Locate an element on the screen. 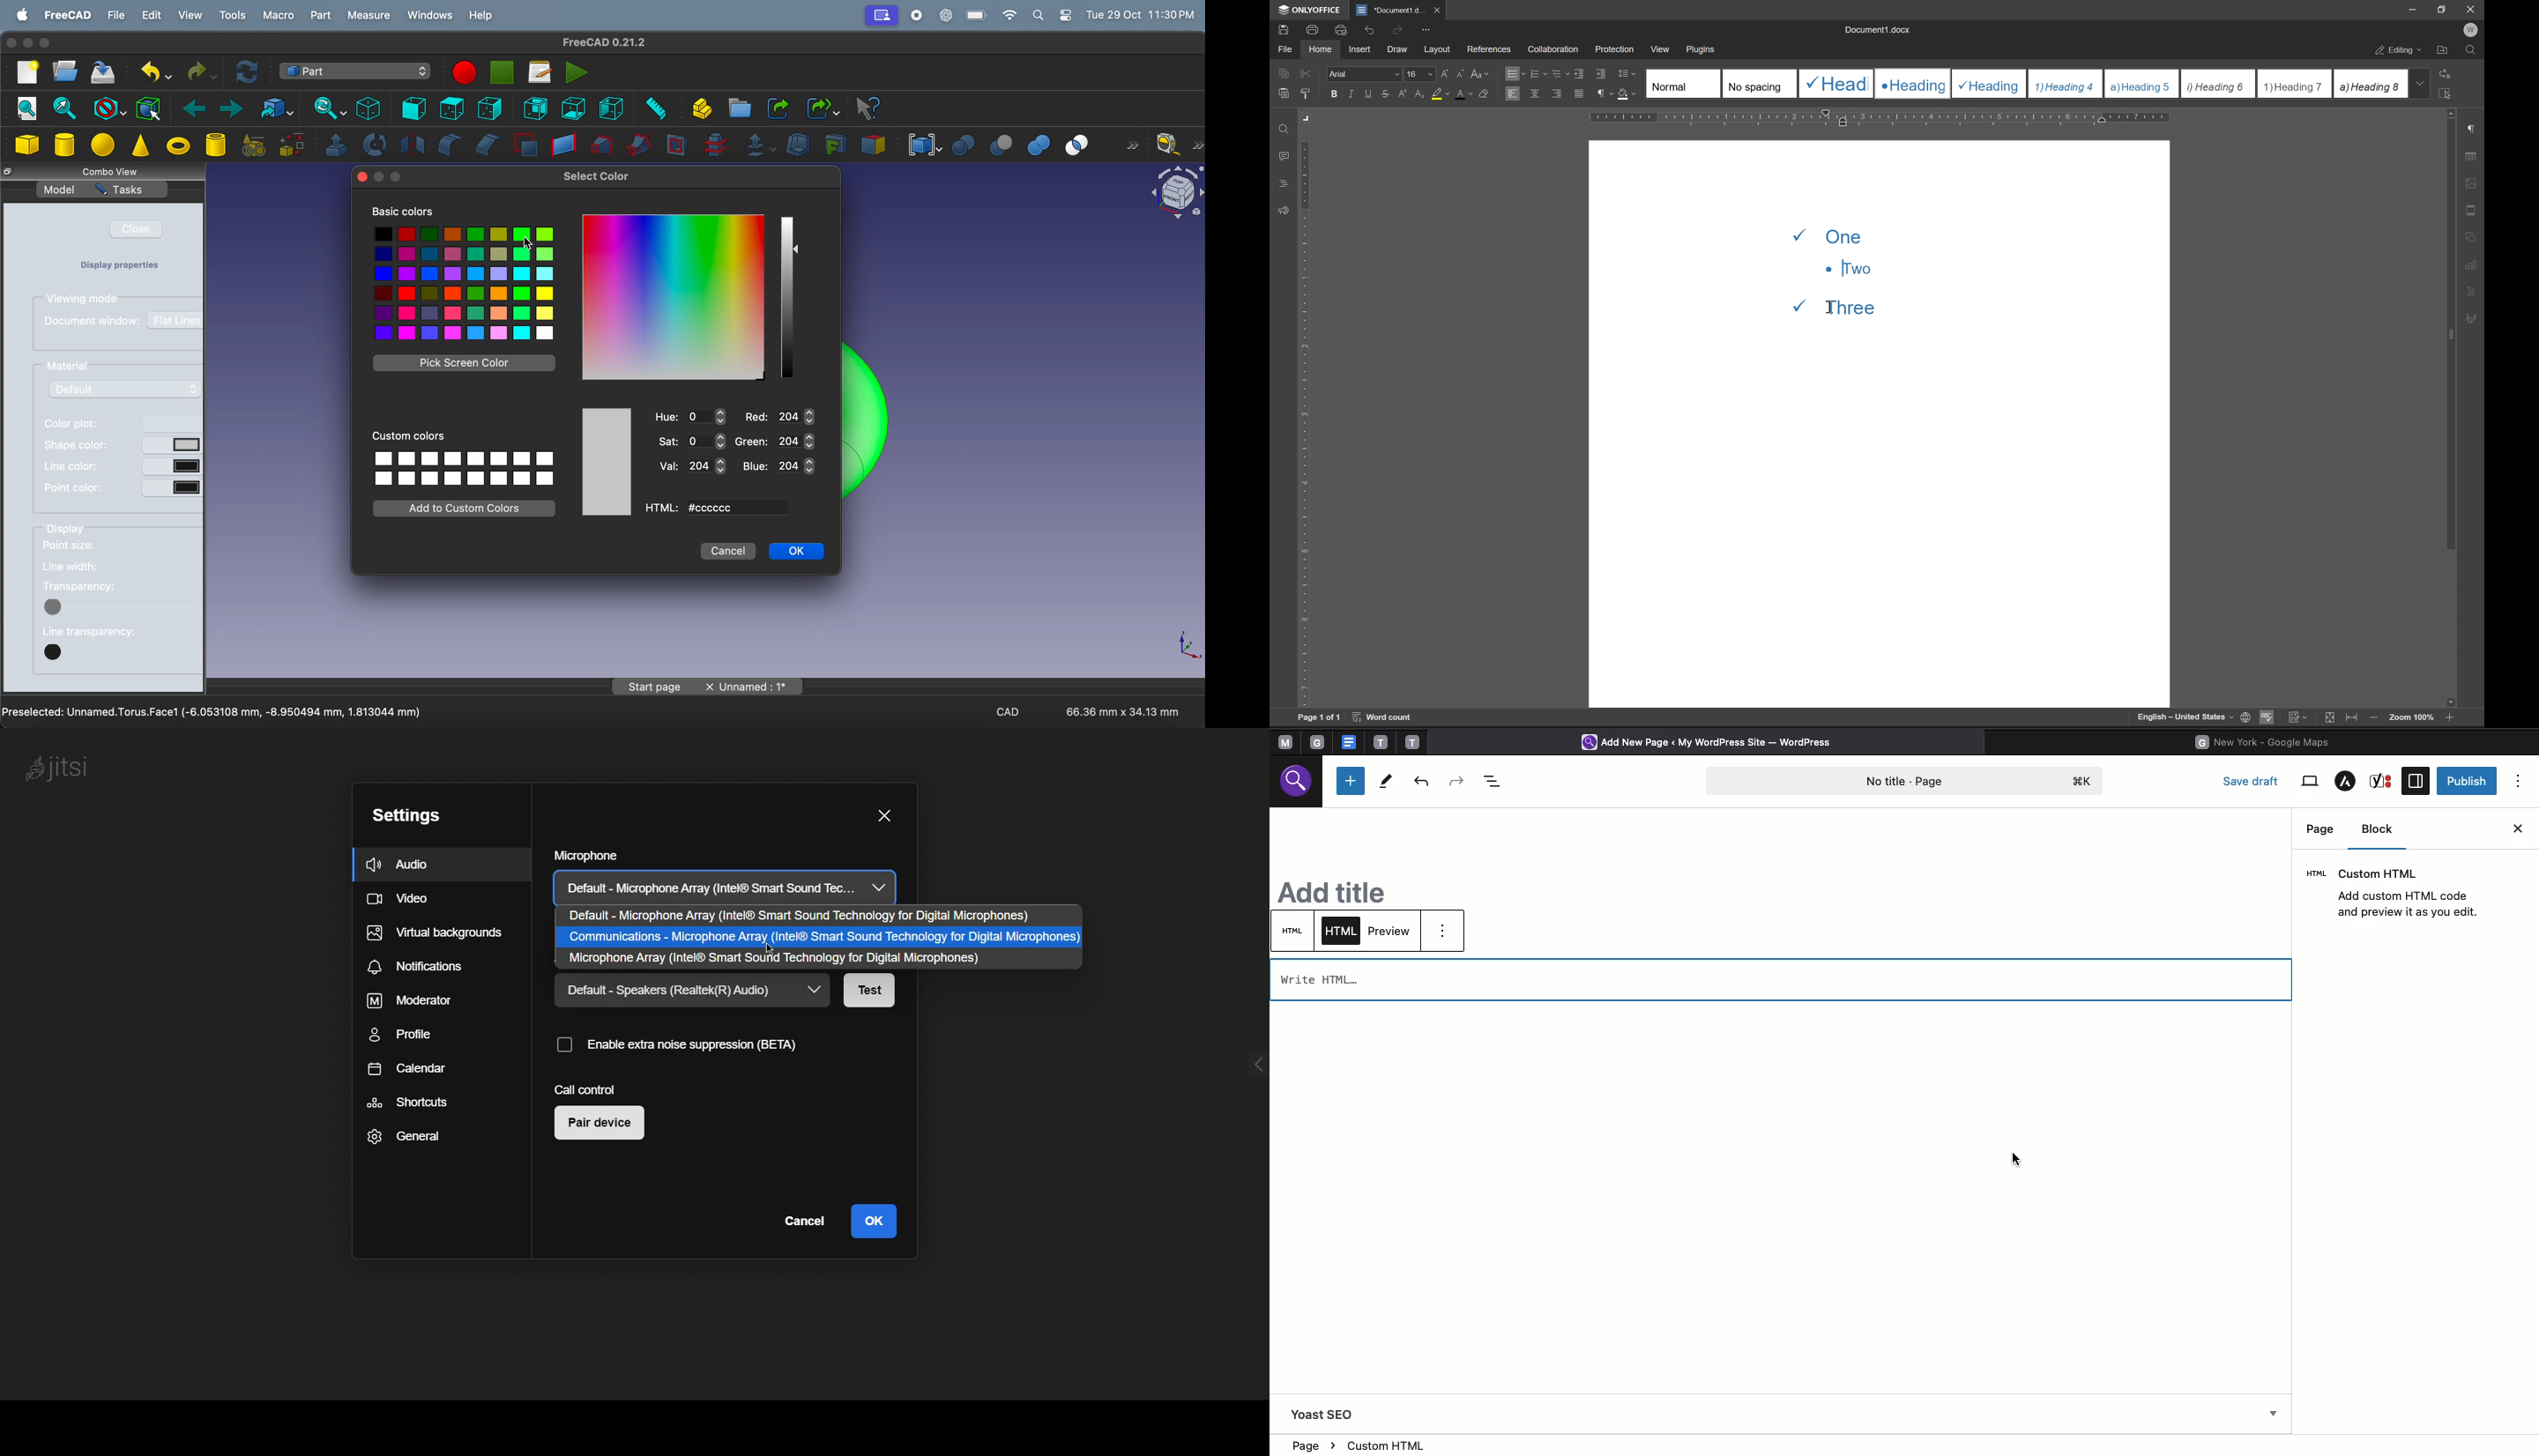 The height and width of the screenshot is (1456, 2548). part is located at coordinates (321, 16).